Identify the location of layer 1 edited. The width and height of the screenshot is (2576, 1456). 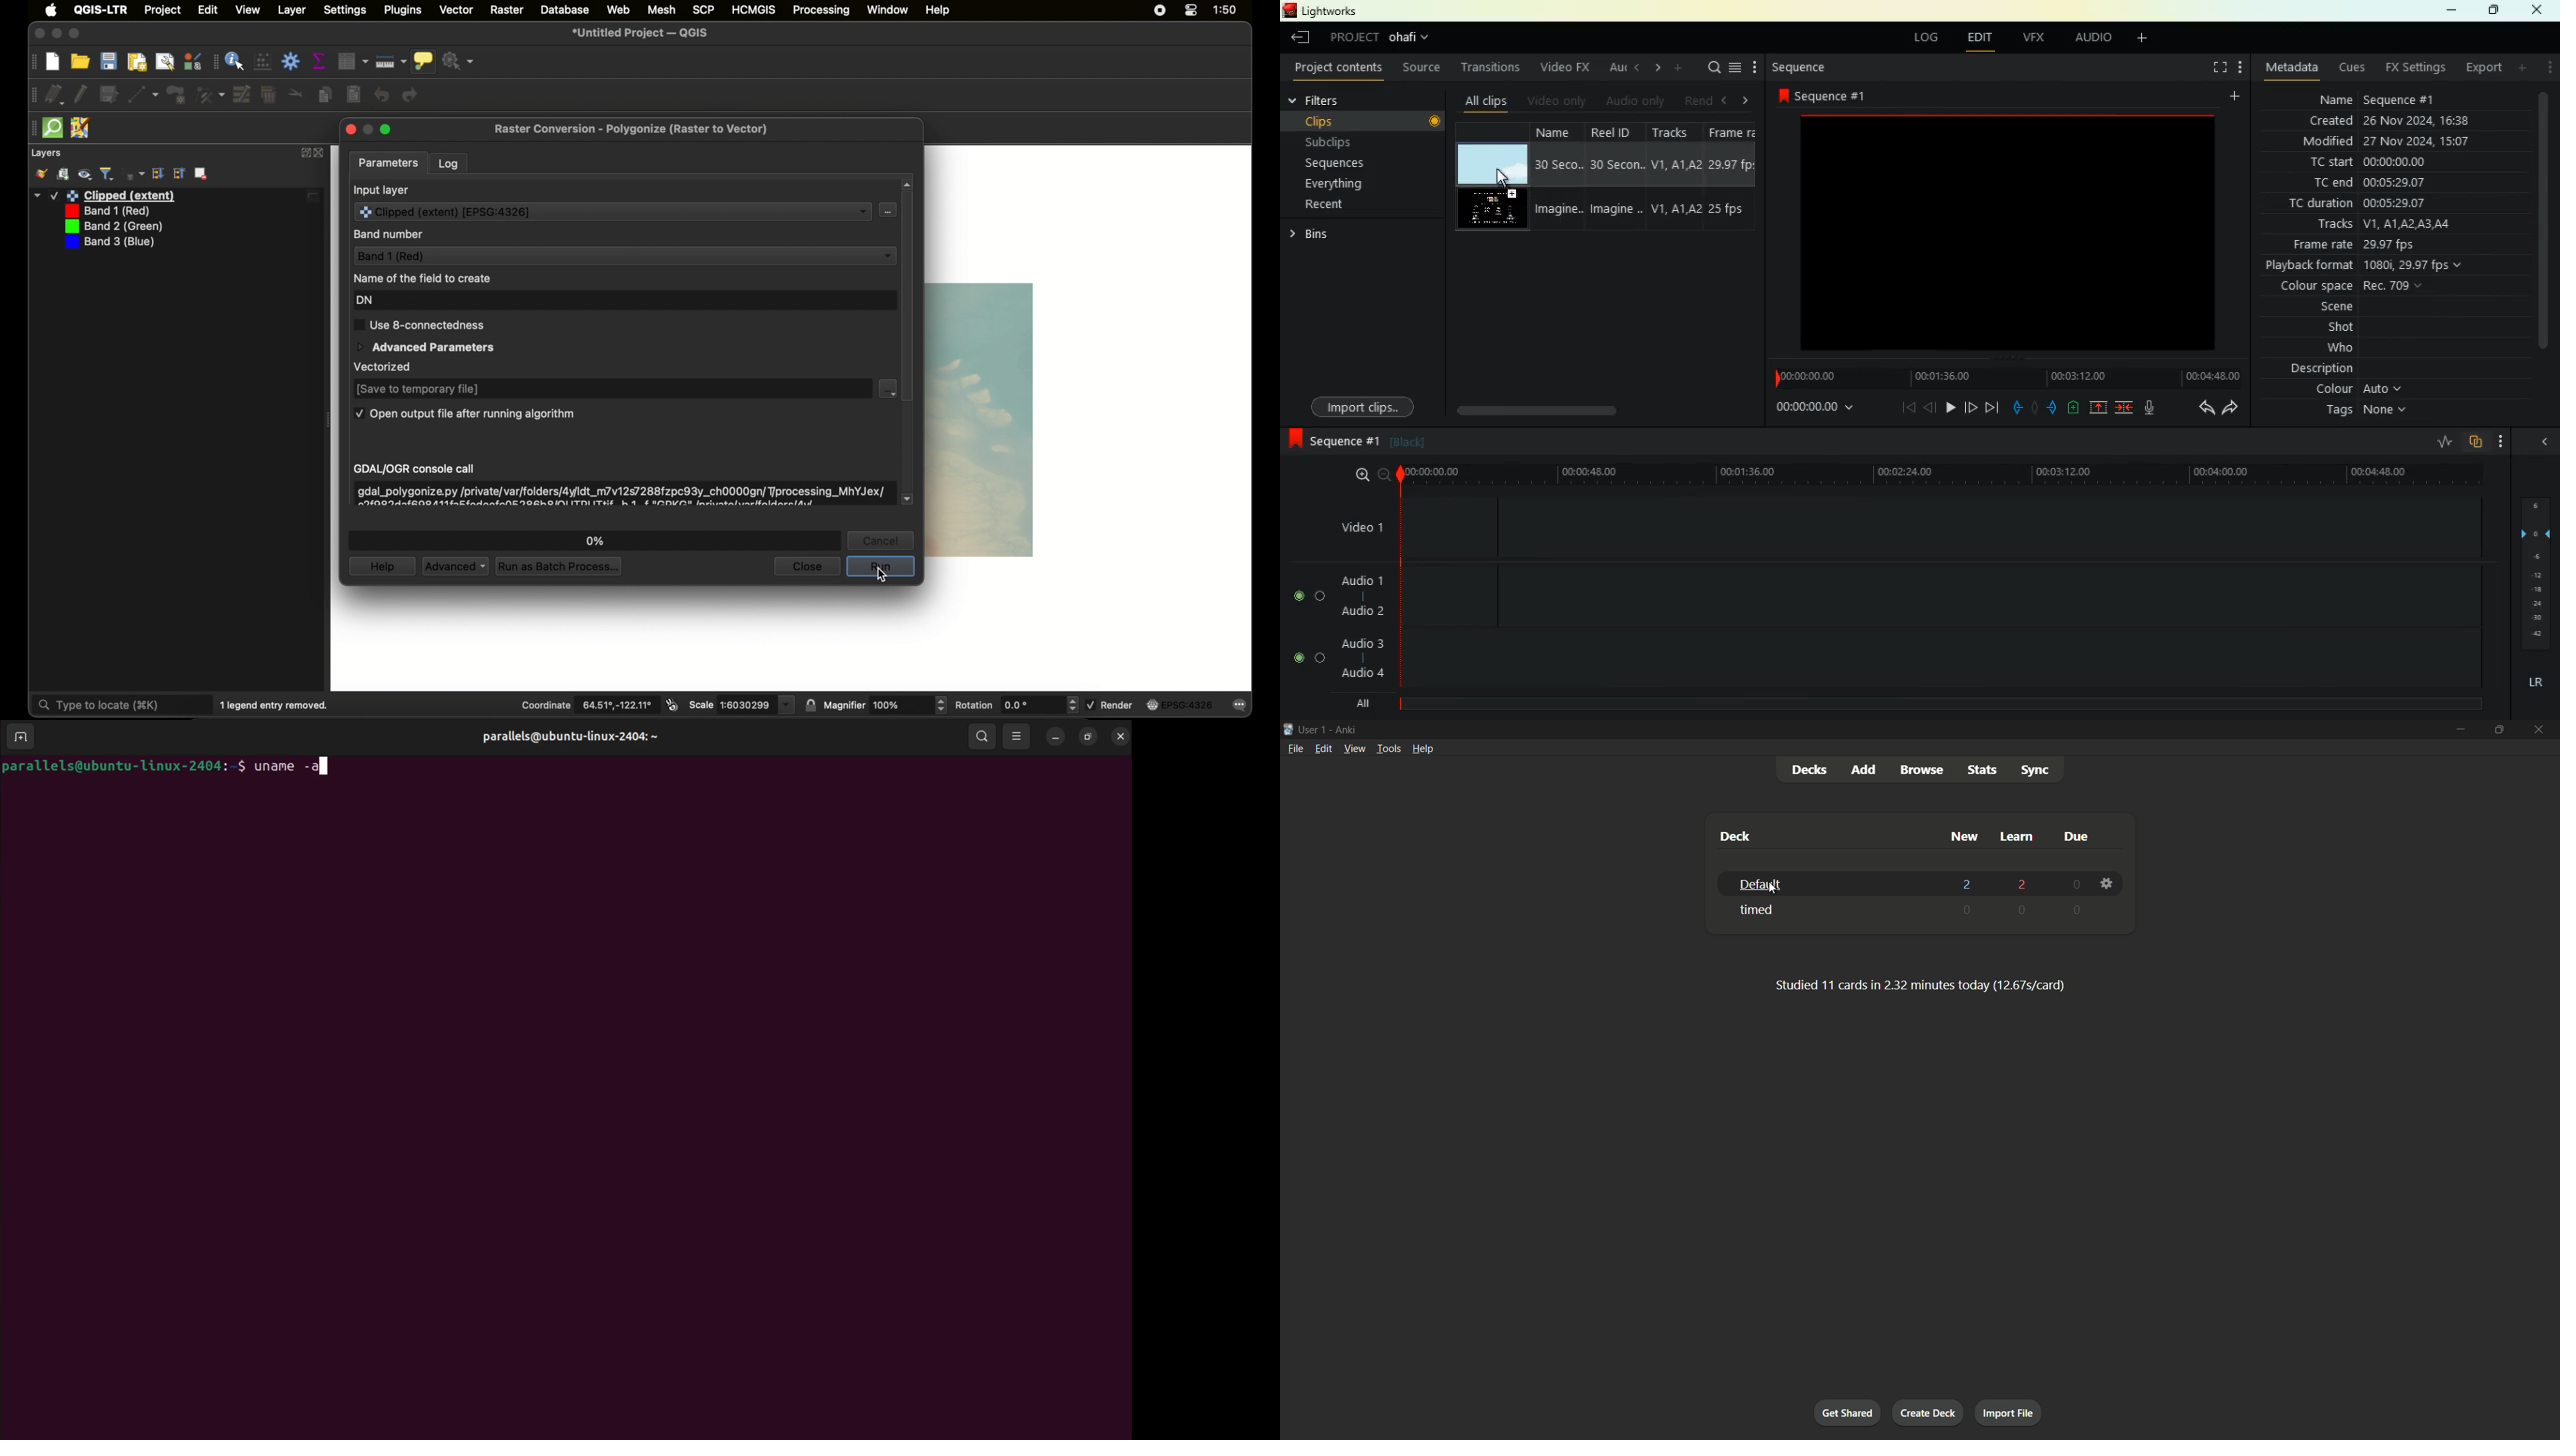
(177, 196).